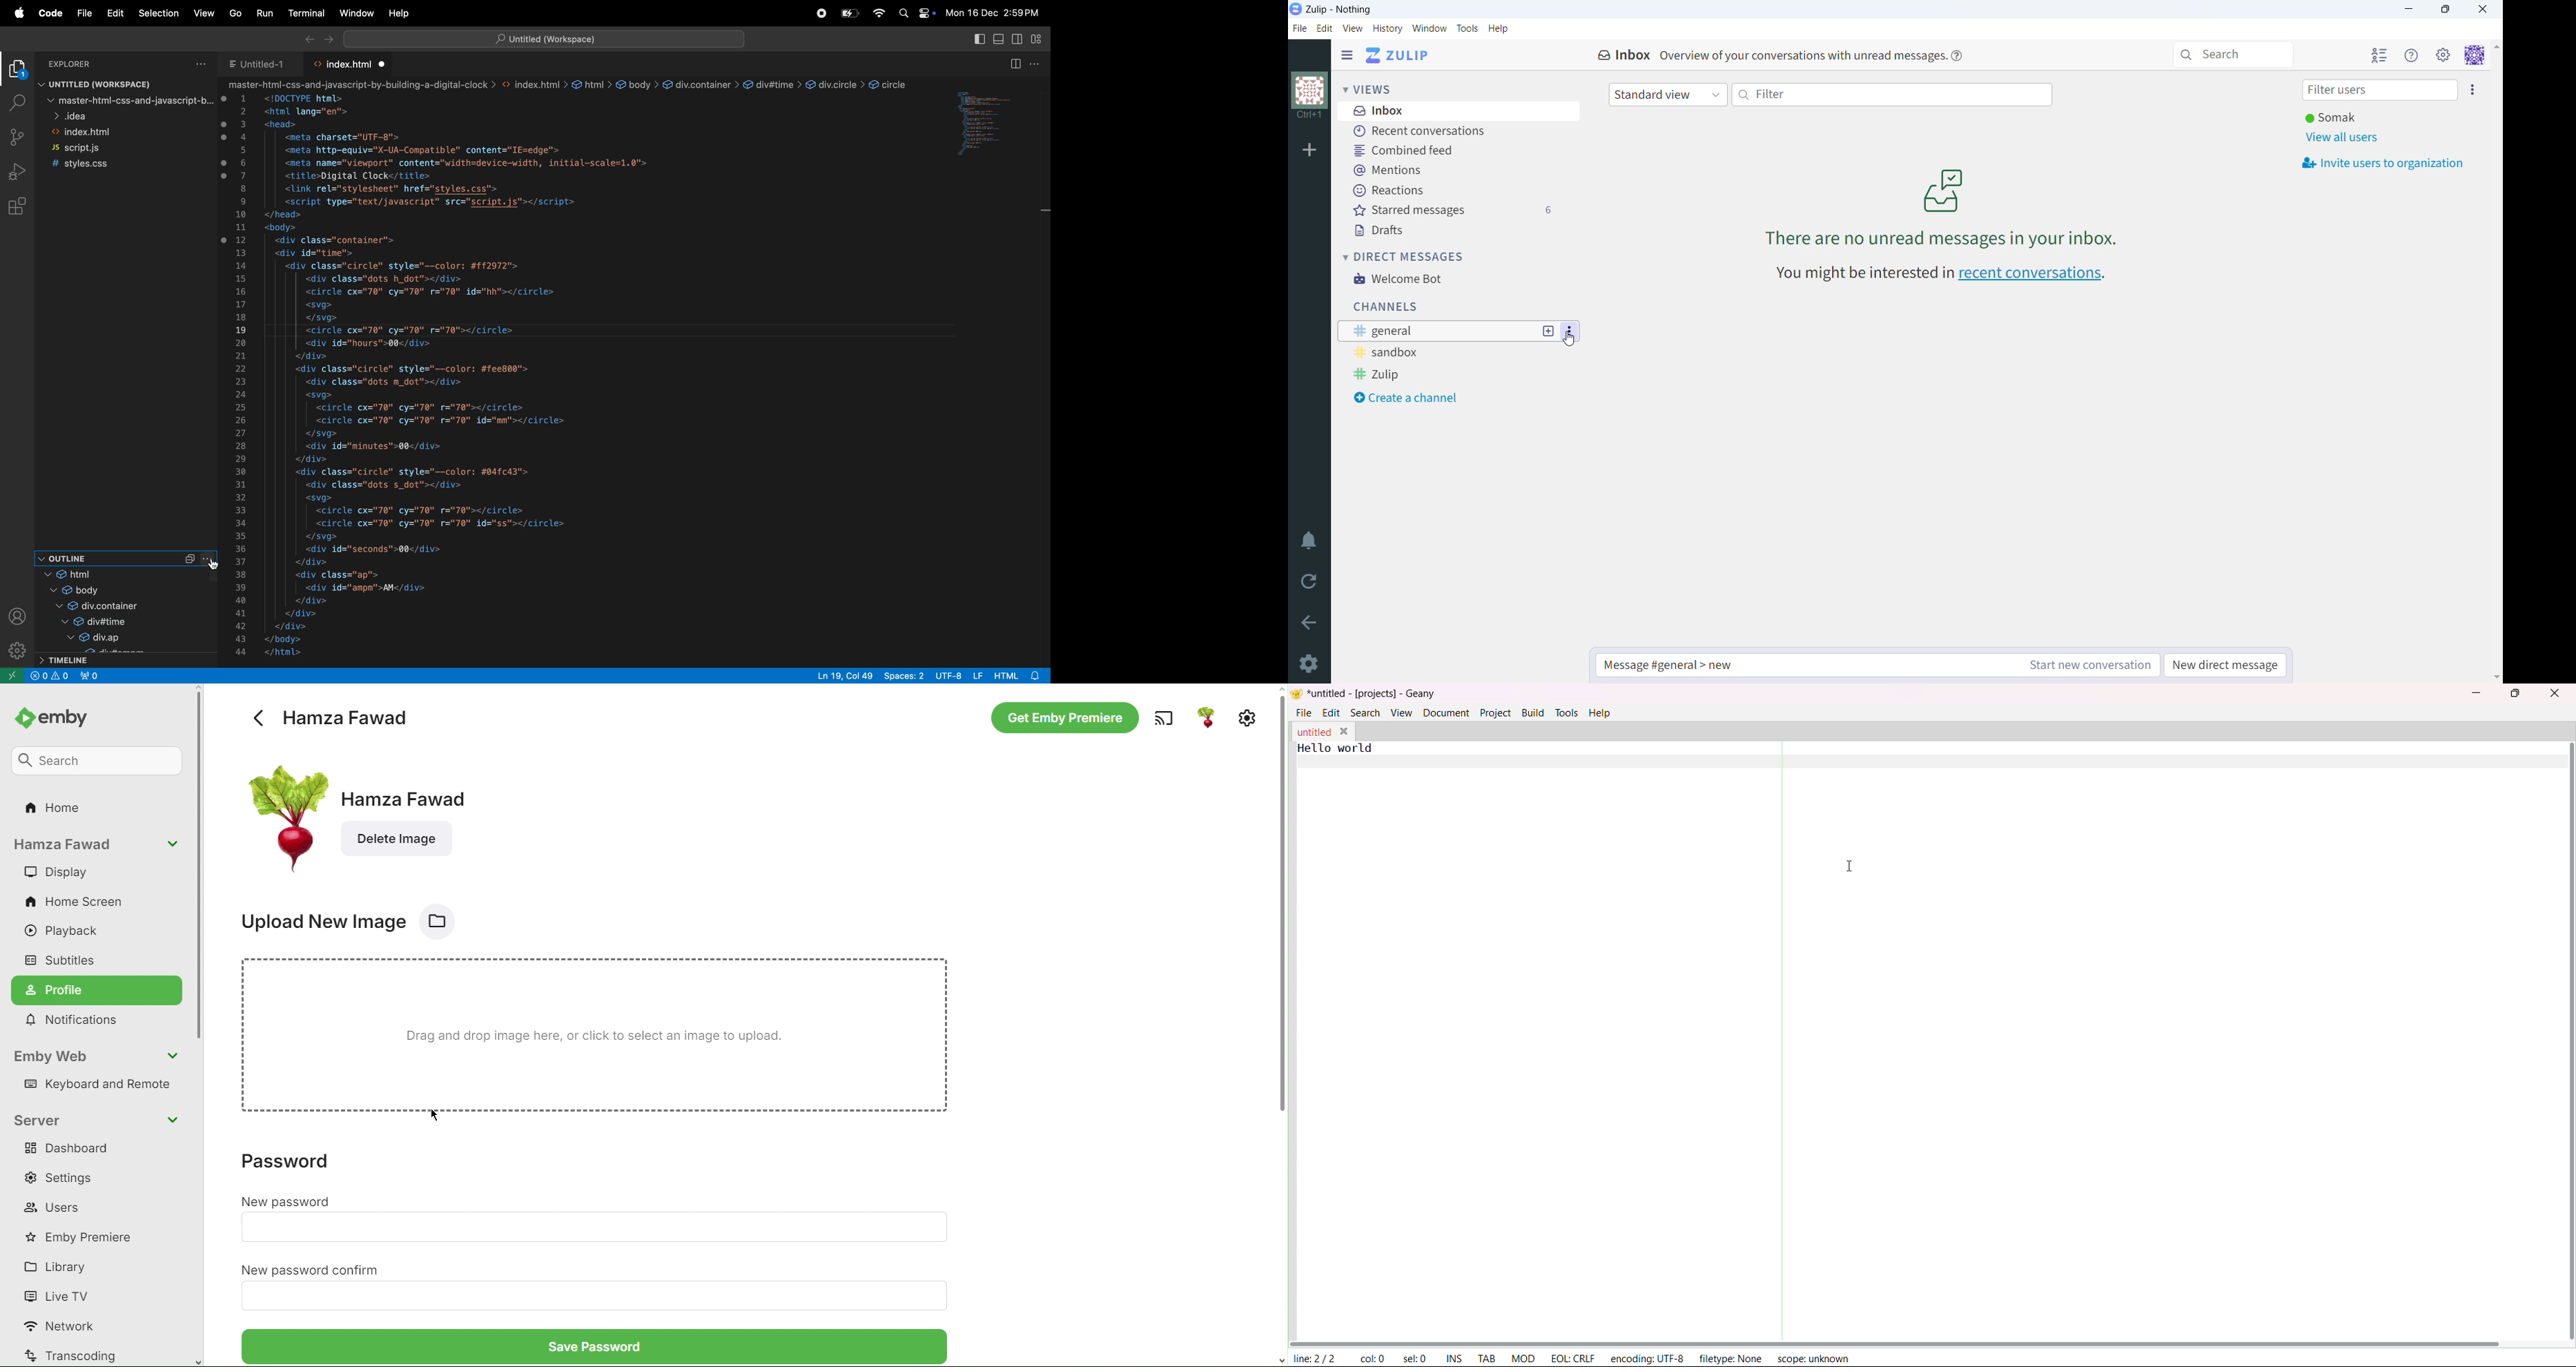 The image size is (2576, 1372). Describe the element at coordinates (2330, 118) in the screenshot. I see `user online` at that location.